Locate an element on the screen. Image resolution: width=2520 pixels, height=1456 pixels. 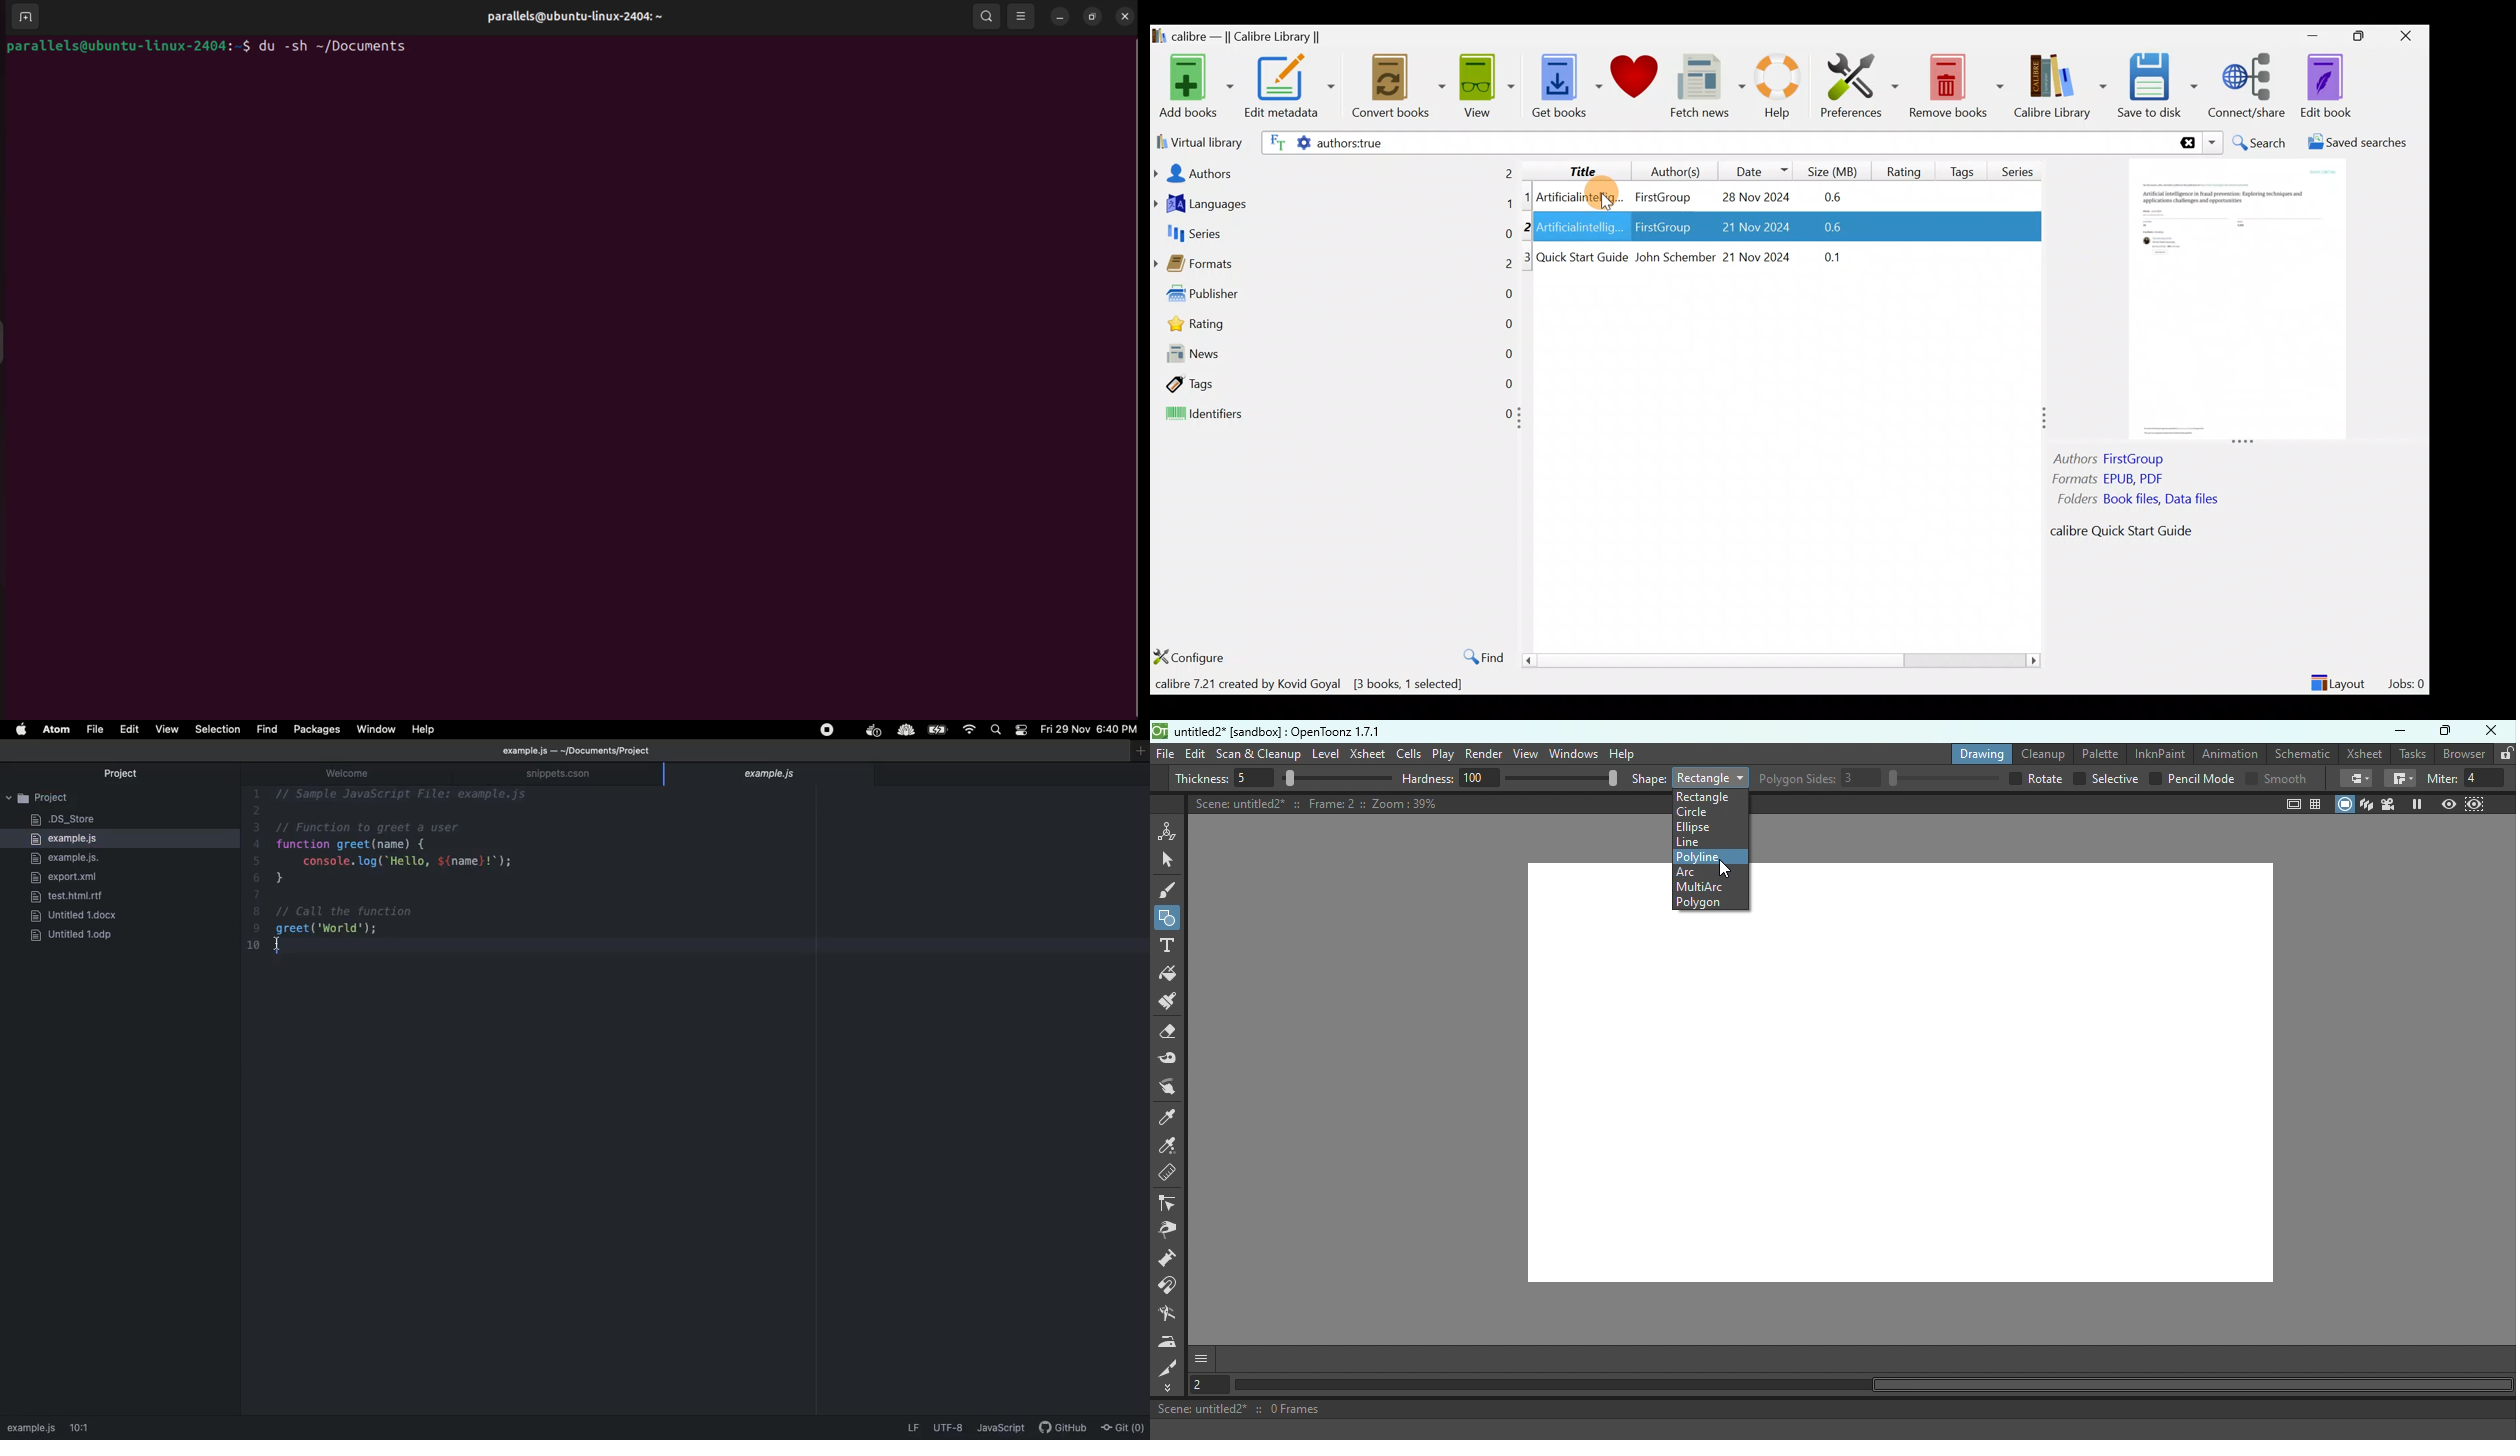
DS_Store is located at coordinates (63, 821).